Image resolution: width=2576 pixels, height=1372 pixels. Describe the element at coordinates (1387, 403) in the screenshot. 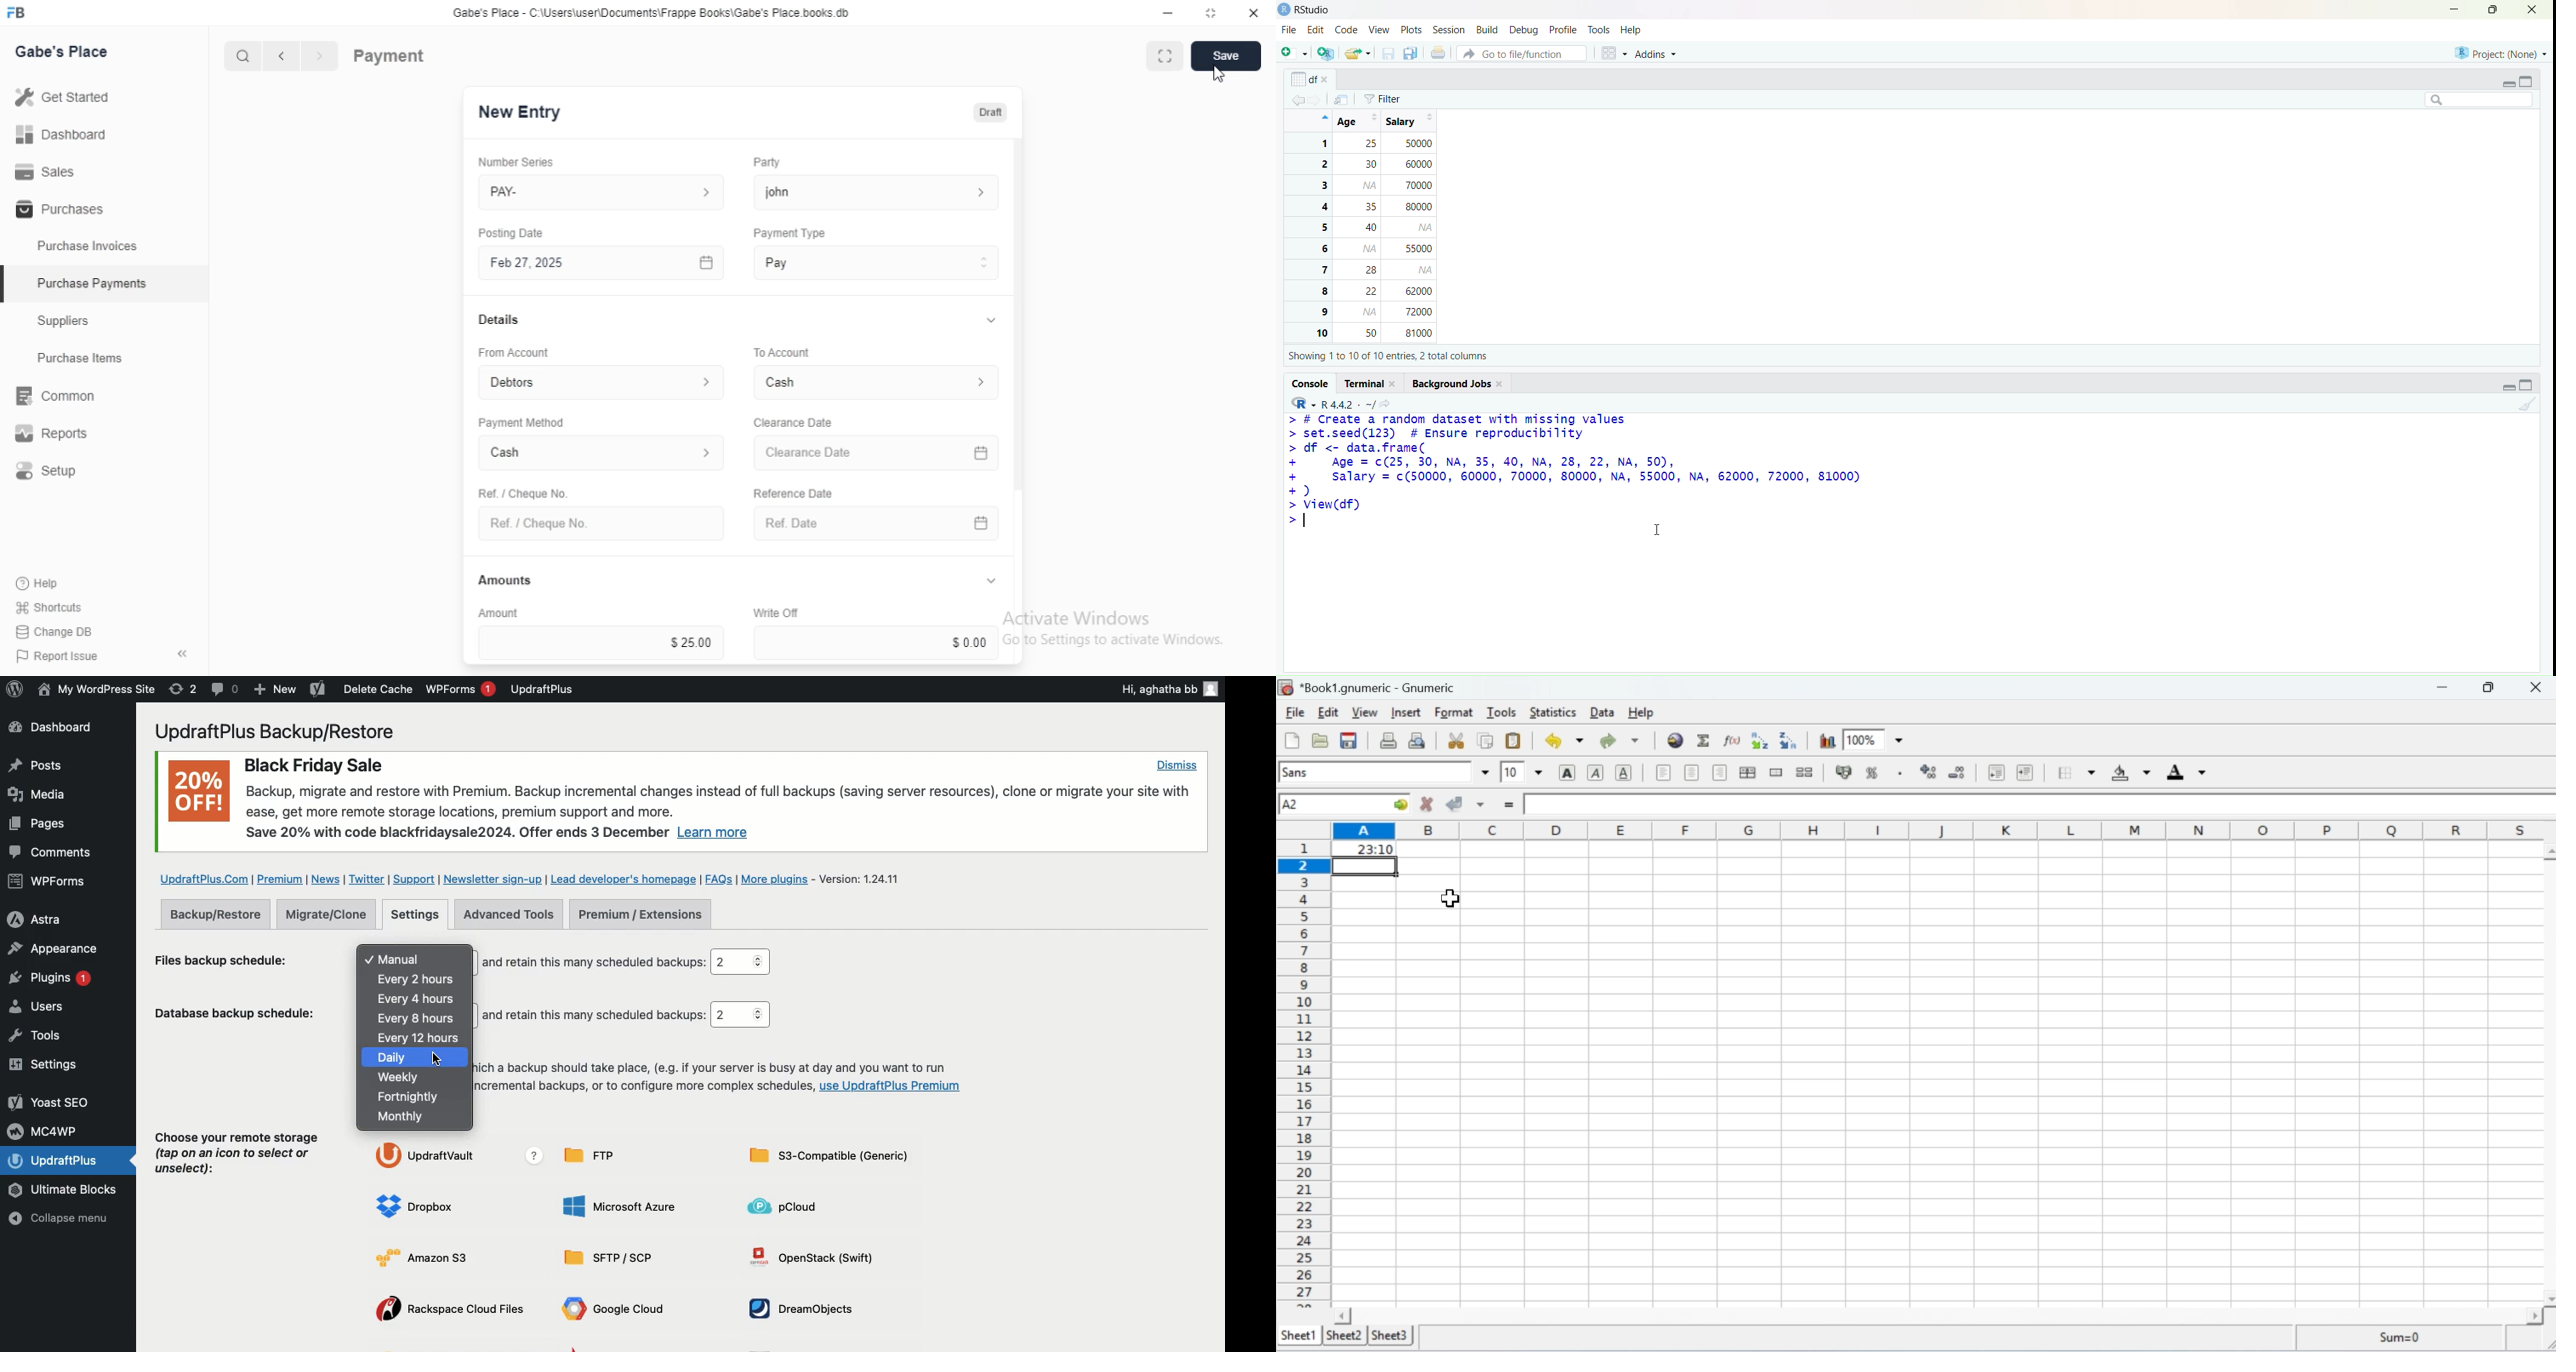

I see `view the current working directory` at that location.